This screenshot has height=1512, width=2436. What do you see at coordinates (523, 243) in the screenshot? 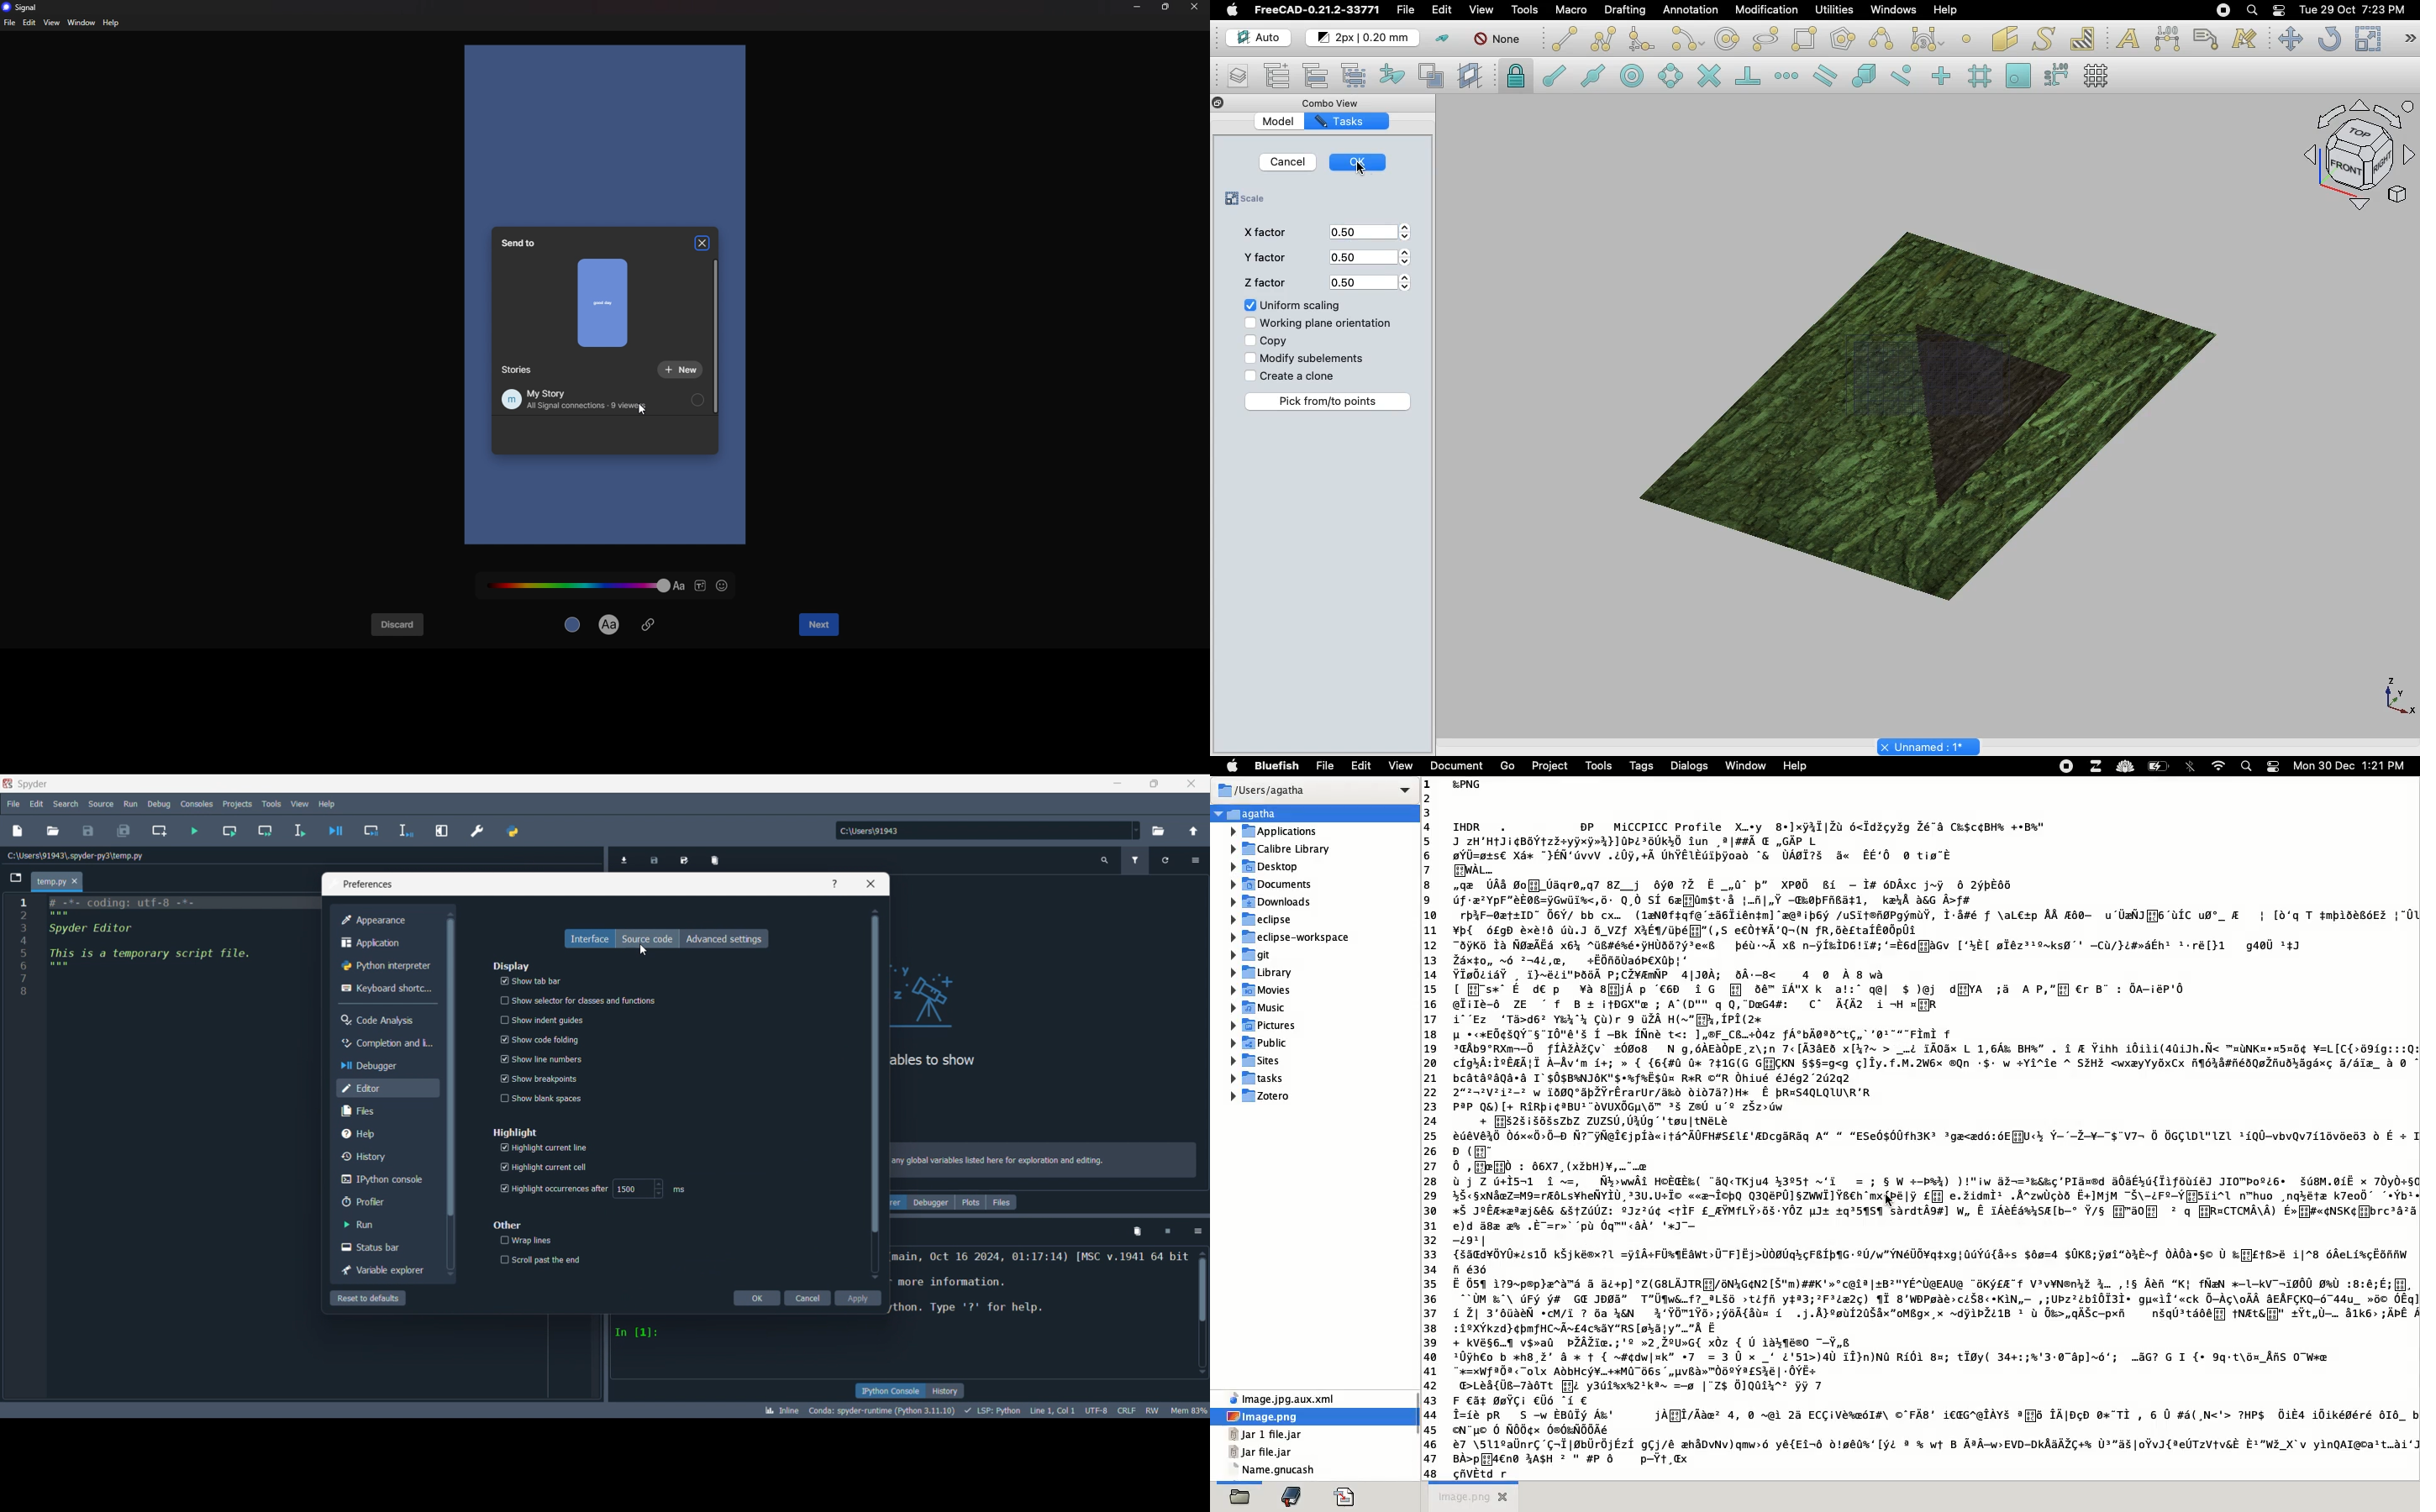
I see `send to` at bounding box center [523, 243].